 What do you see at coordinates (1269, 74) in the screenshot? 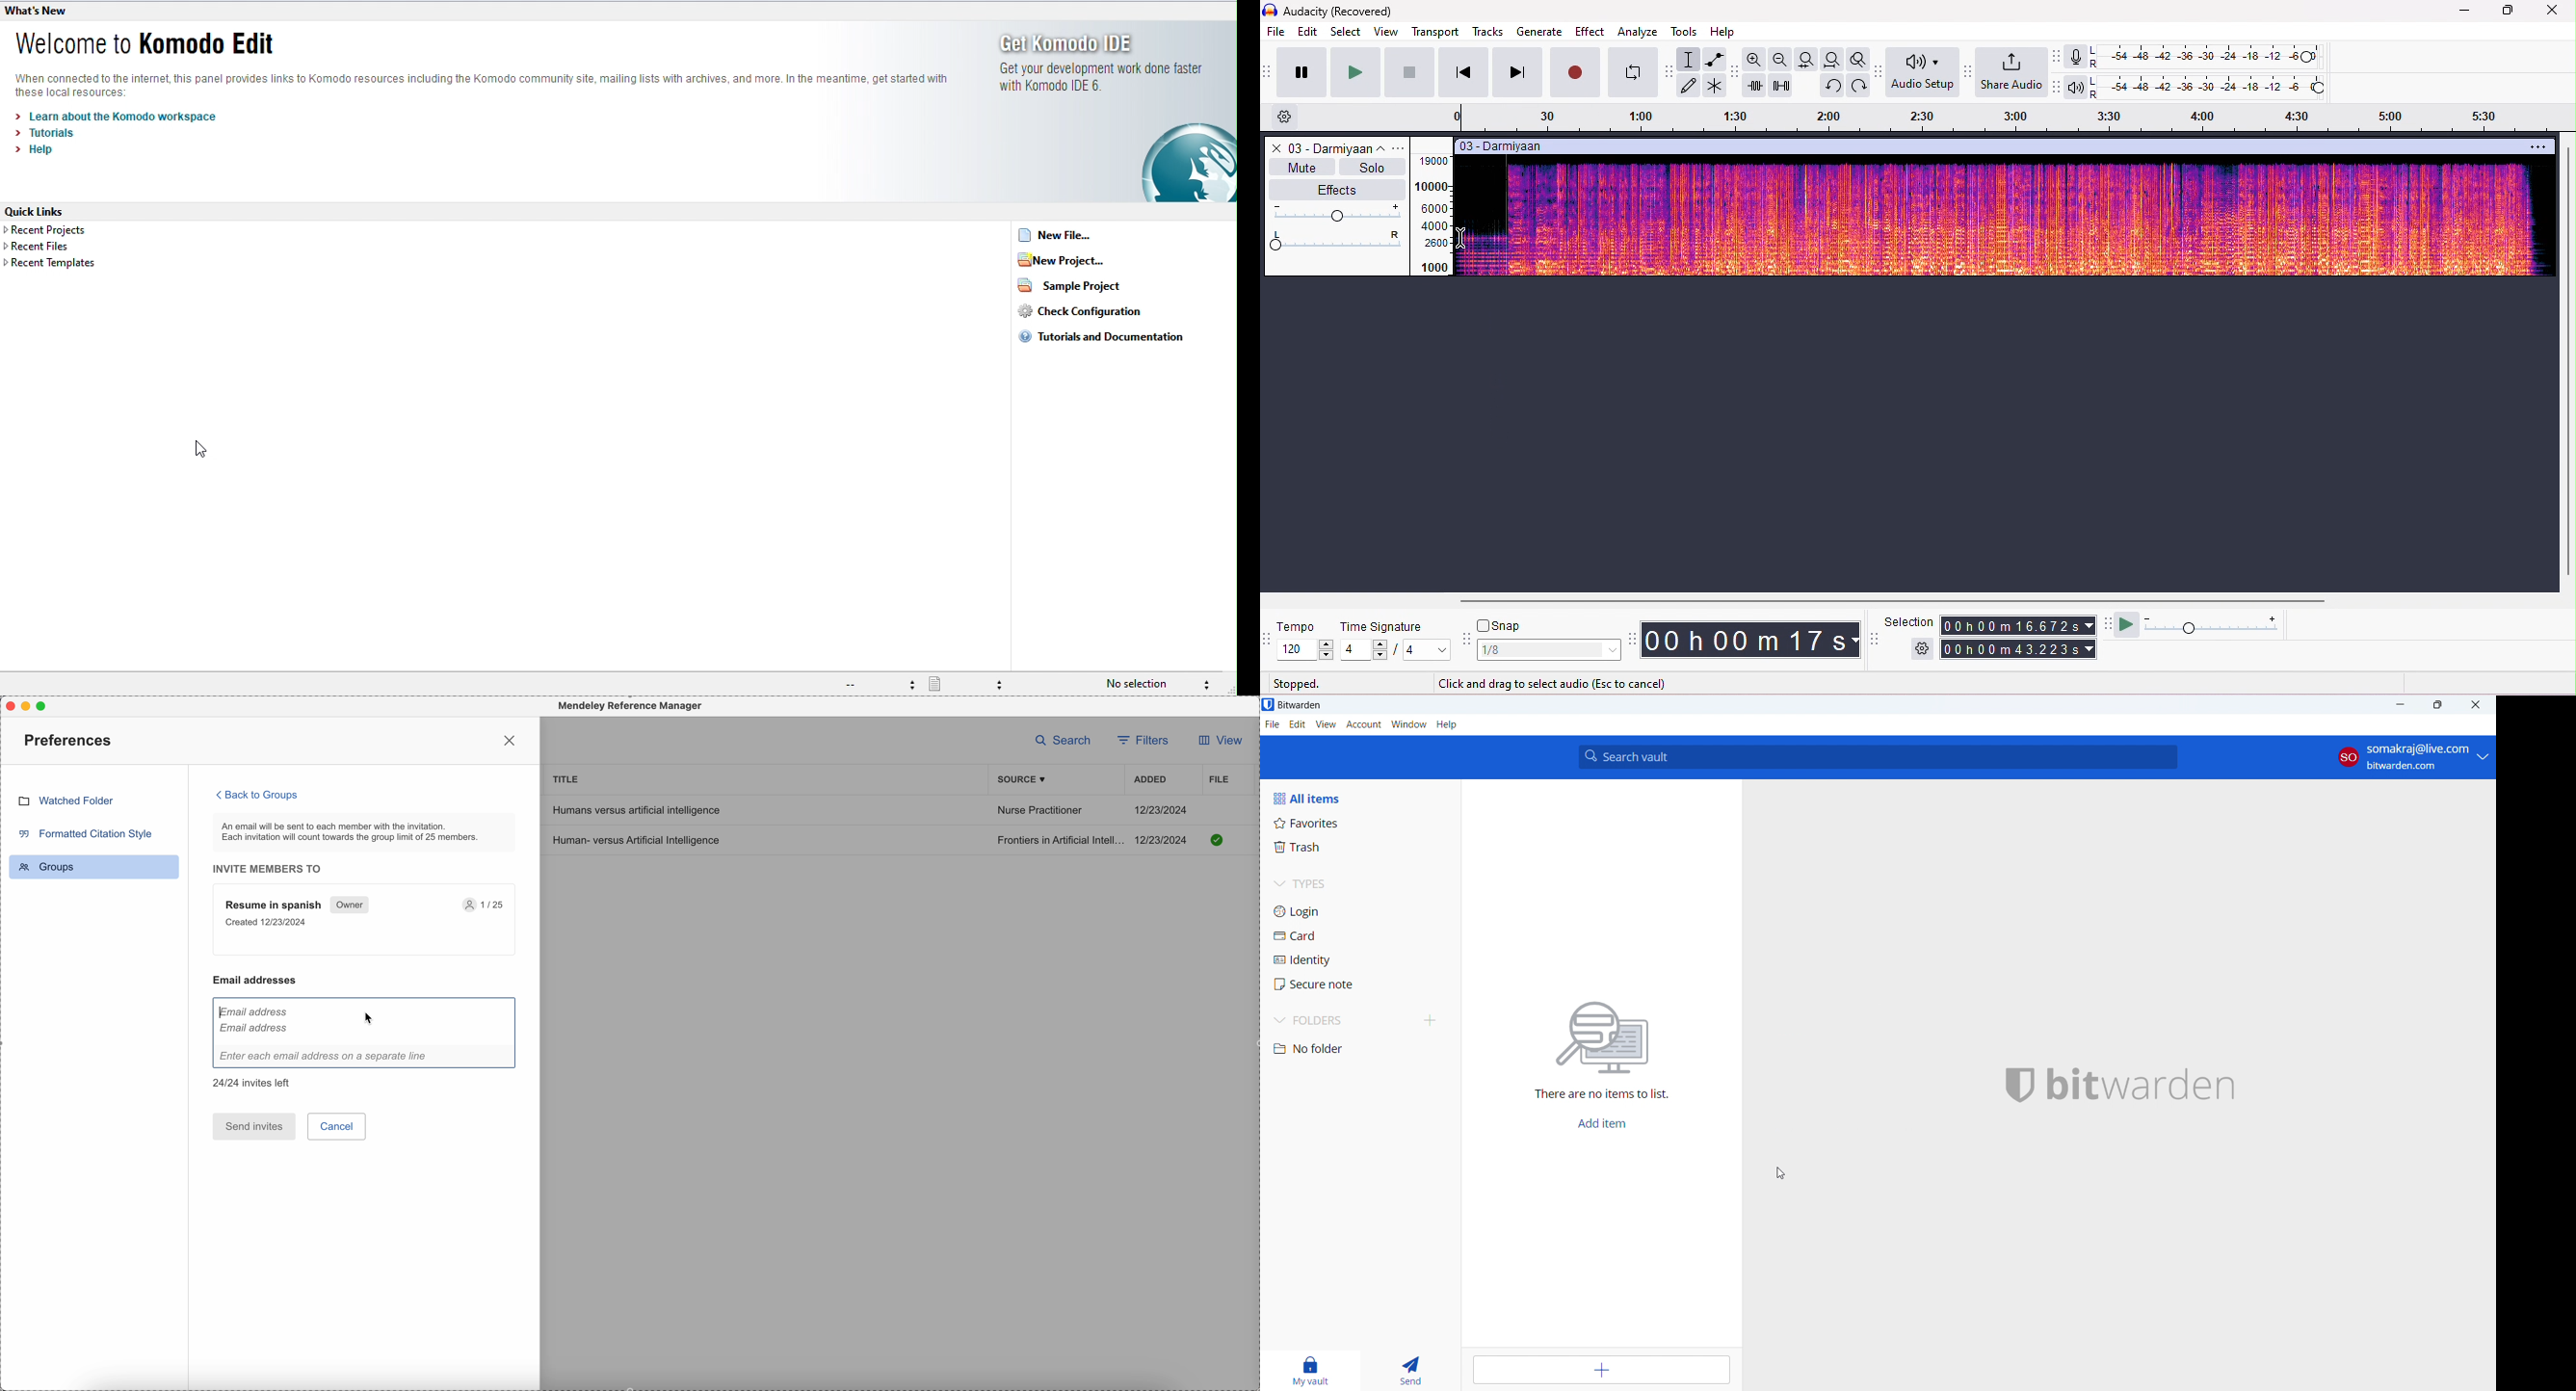
I see `transport toolbar` at bounding box center [1269, 74].